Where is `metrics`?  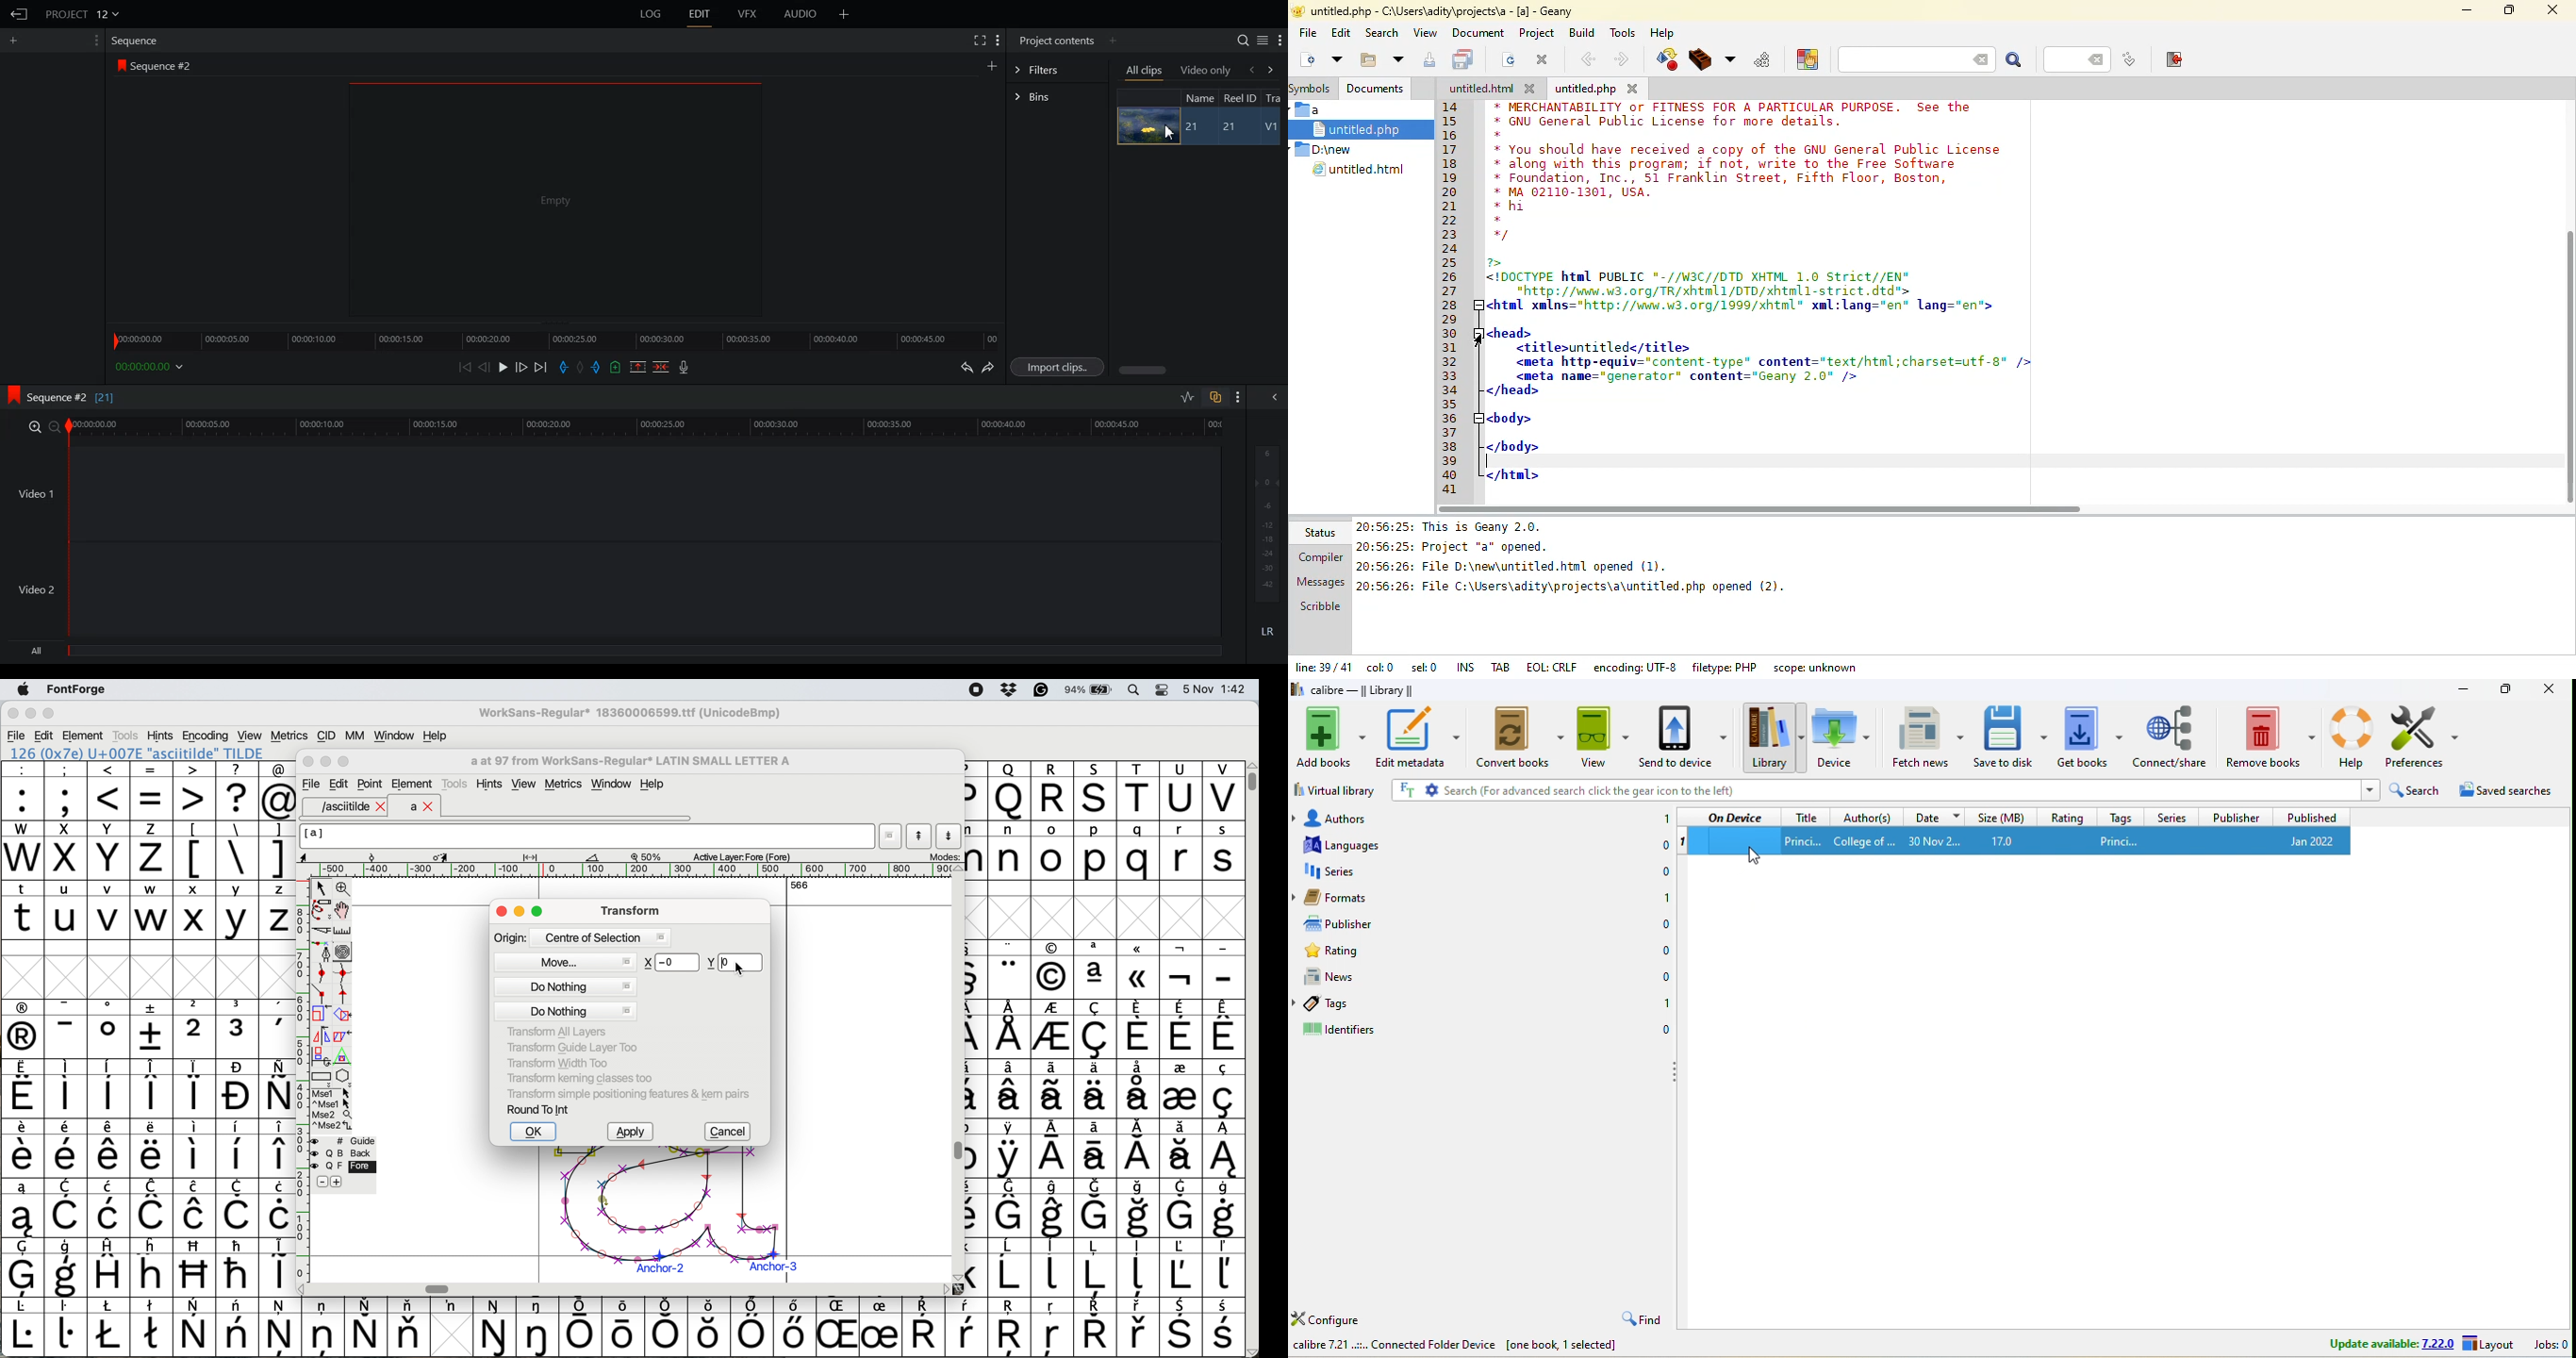 metrics is located at coordinates (289, 736).